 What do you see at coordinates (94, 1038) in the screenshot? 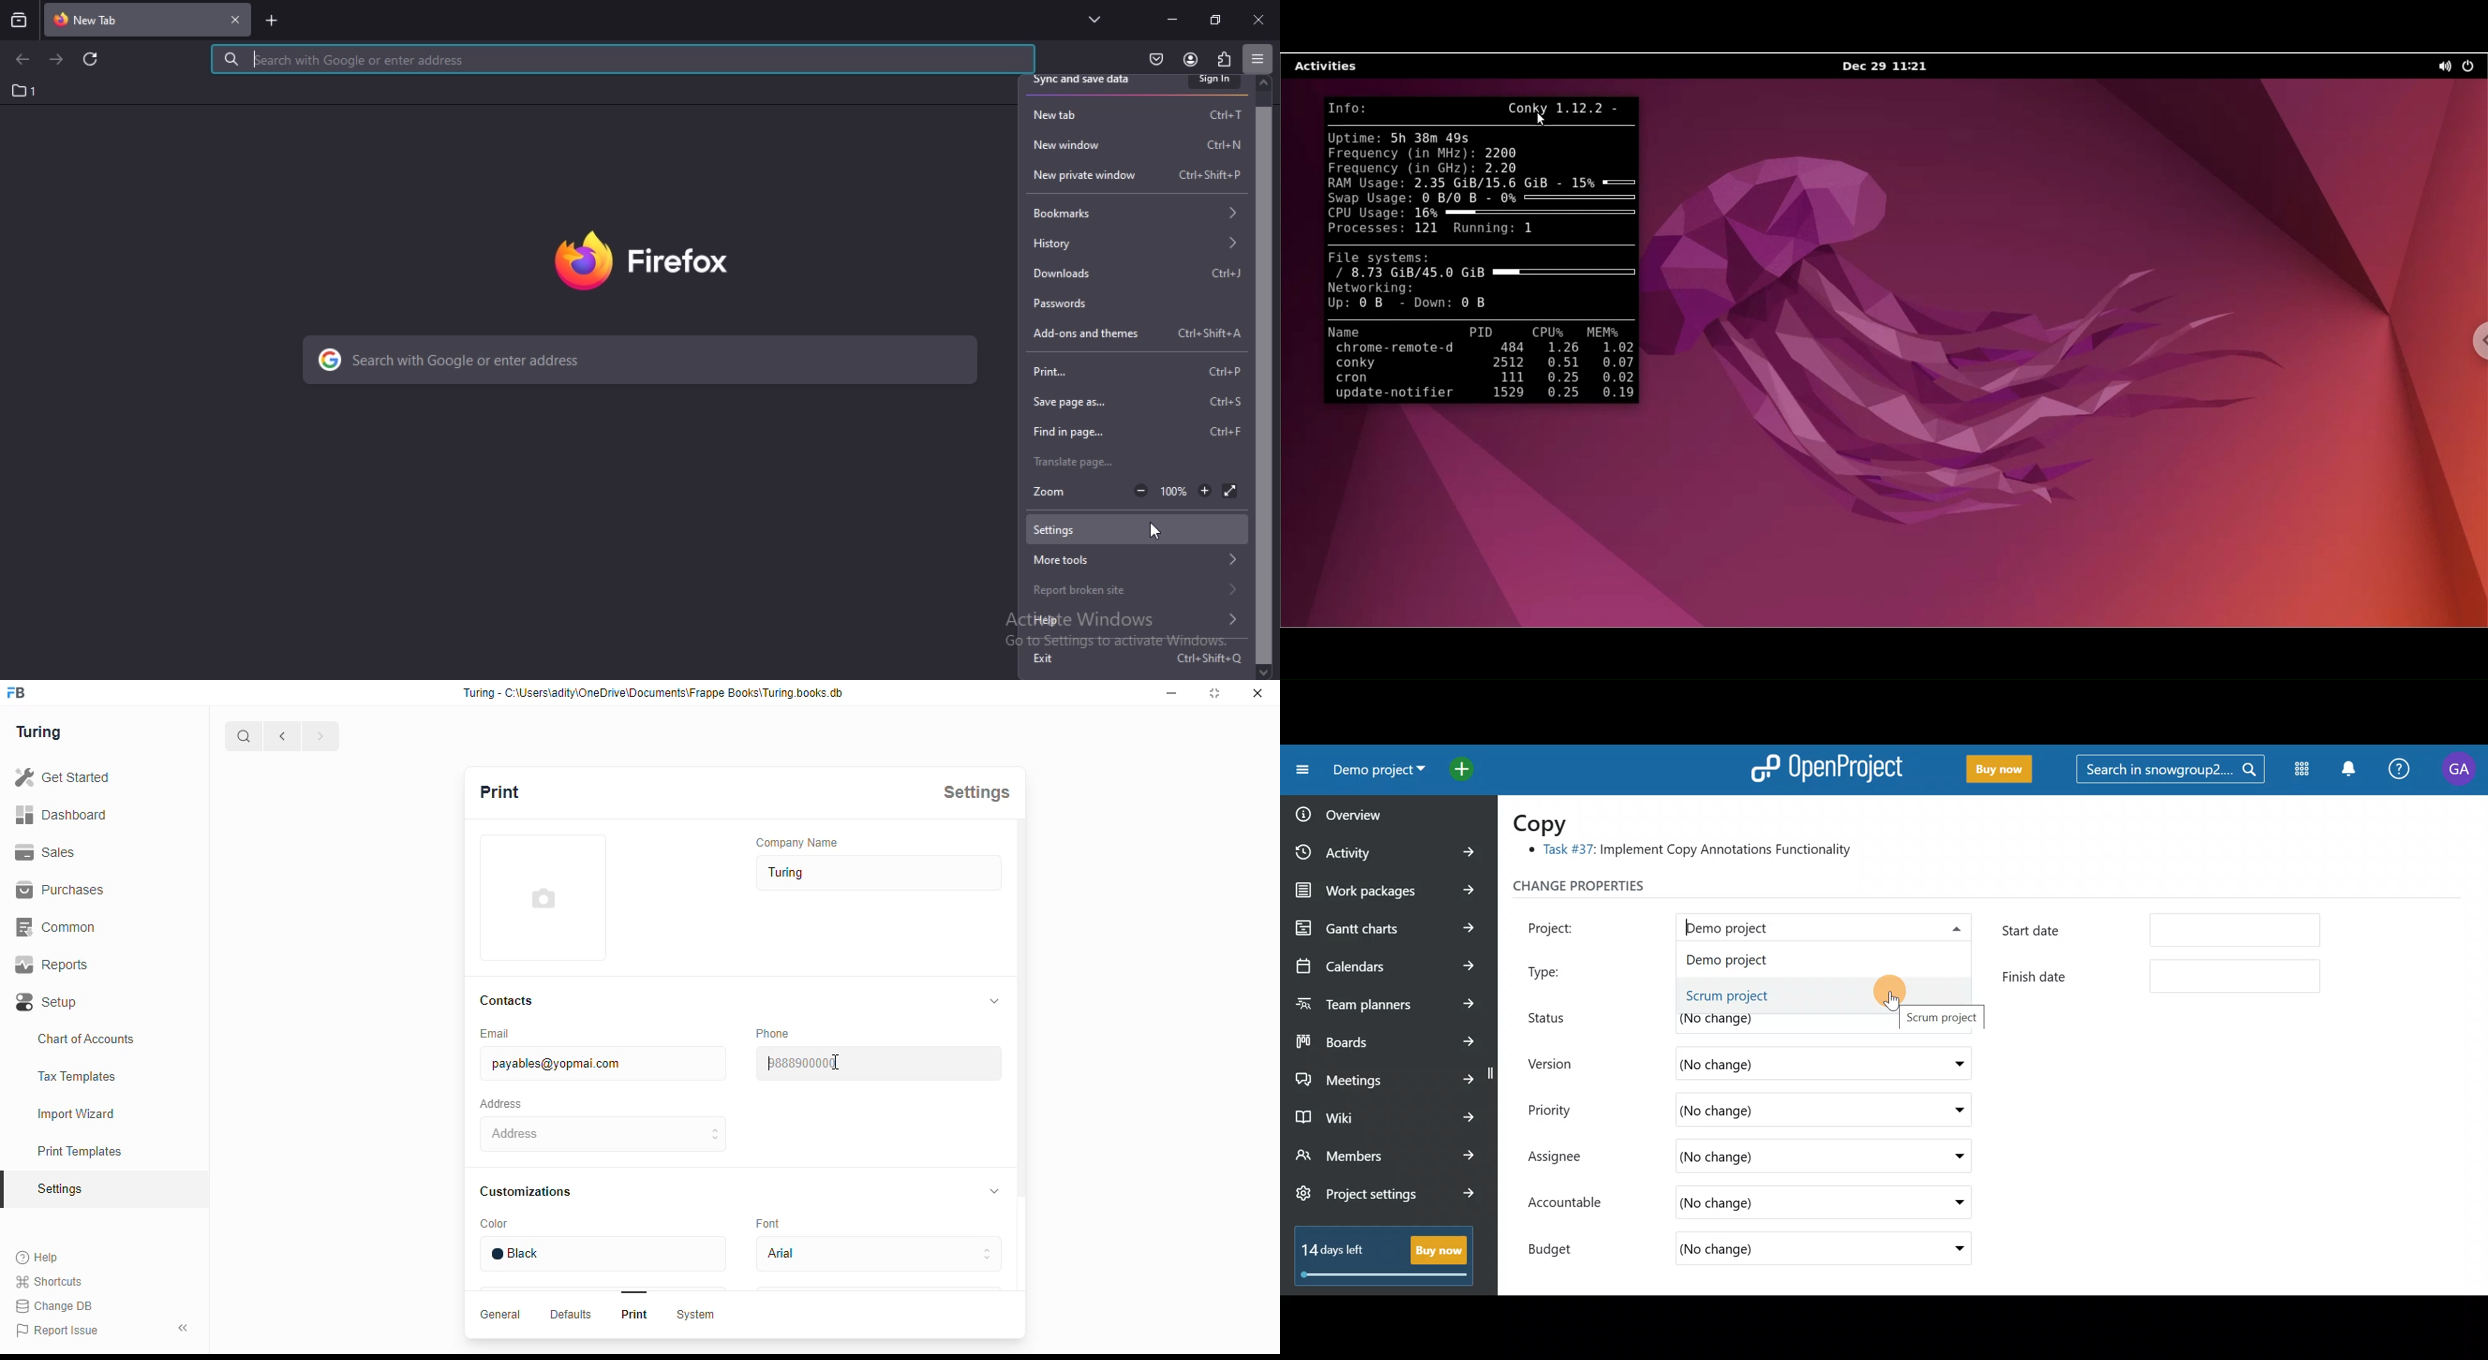
I see `Chart of Accounts` at bounding box center [94, 1038].